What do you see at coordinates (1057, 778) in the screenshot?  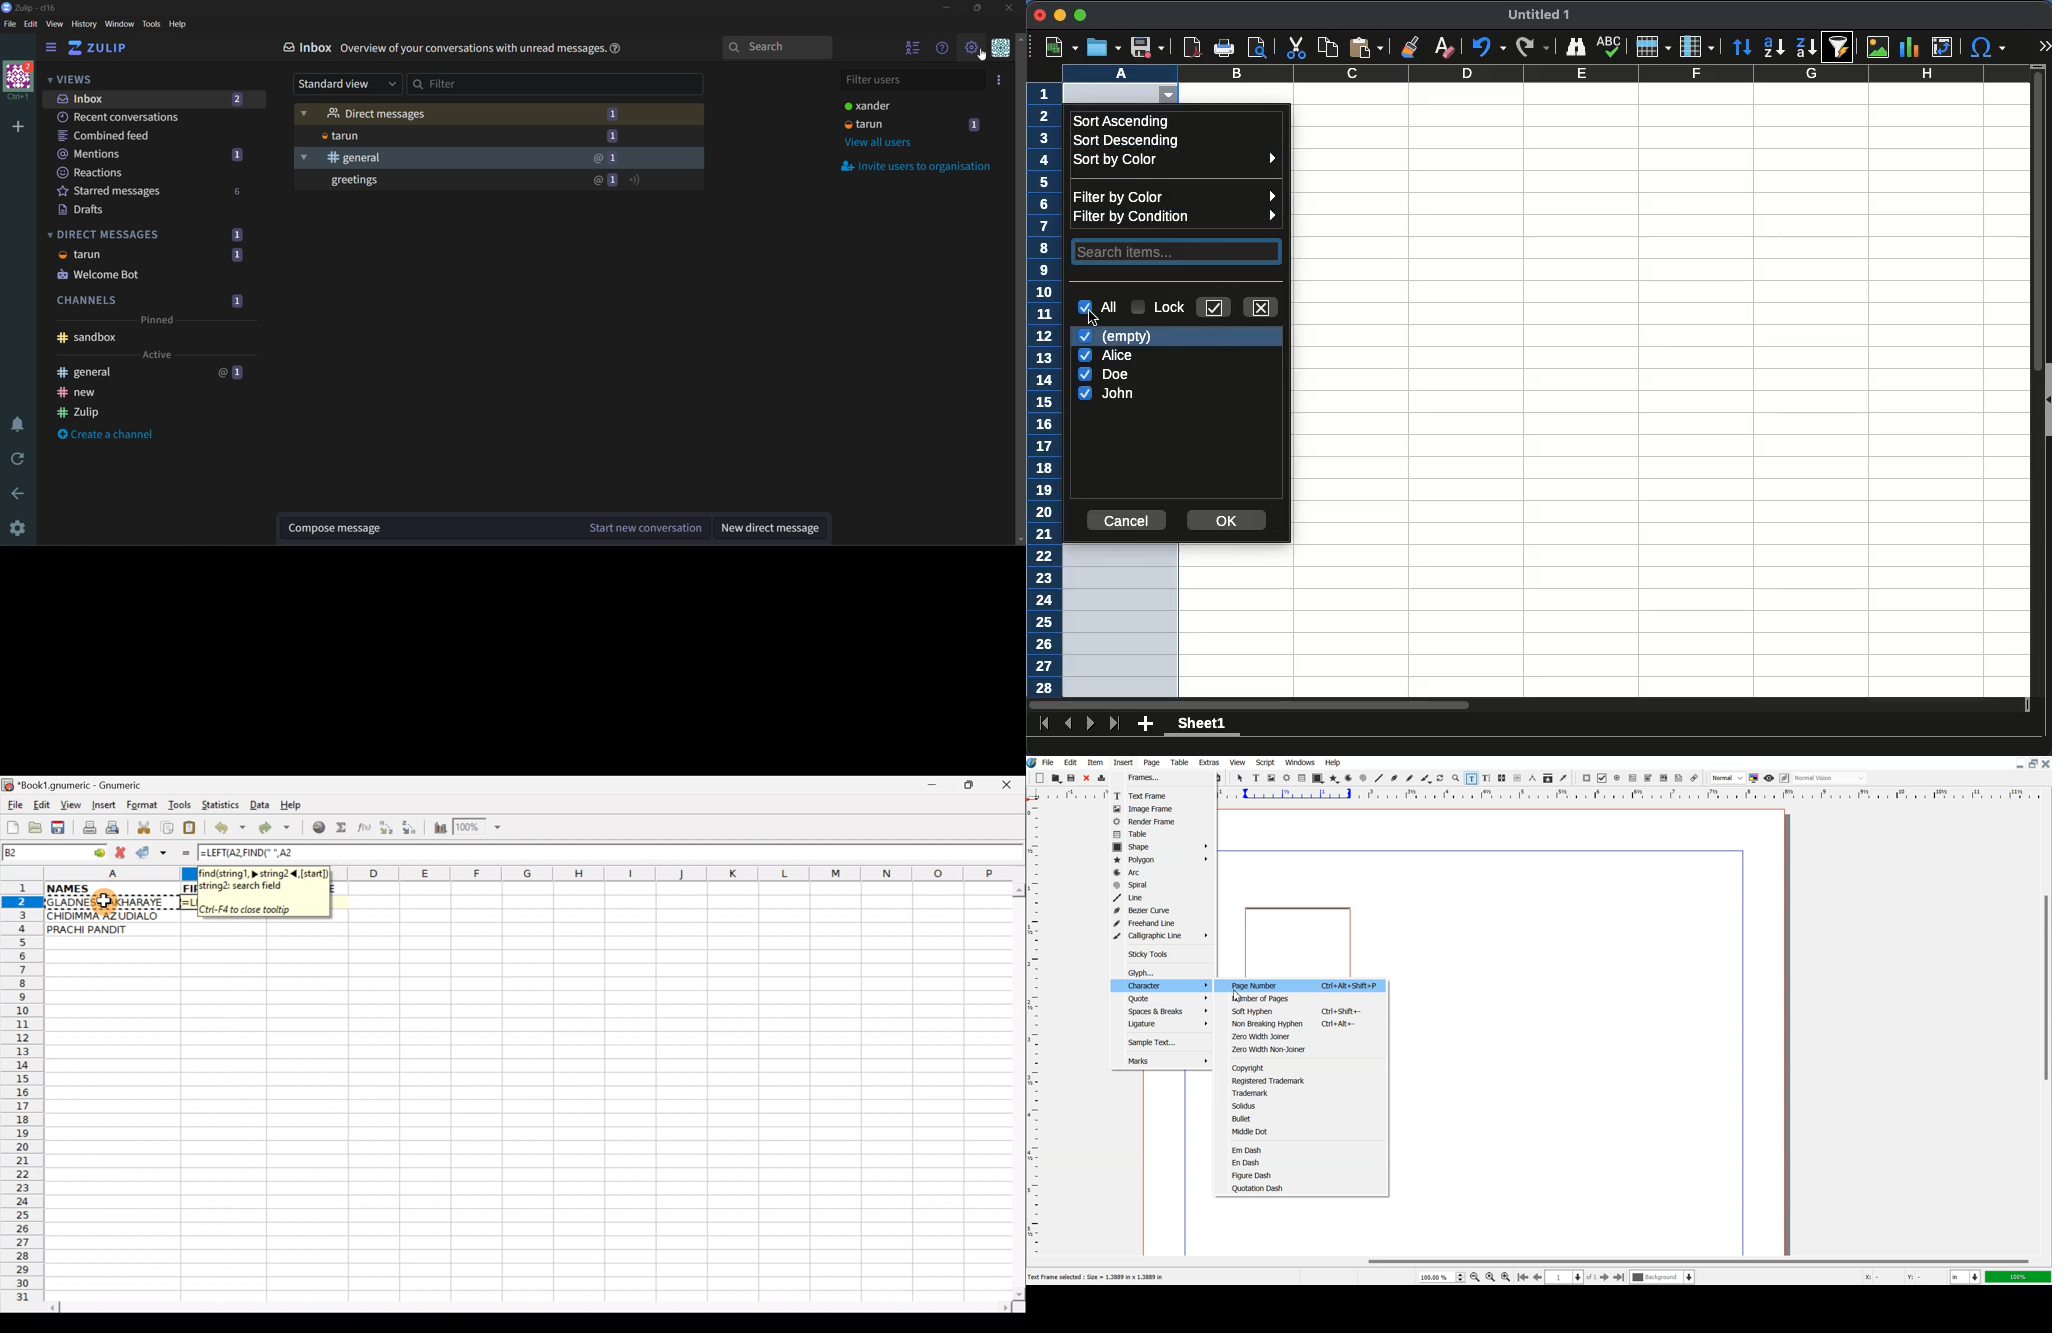 I see `Open` at bounding box center [1057, 778].